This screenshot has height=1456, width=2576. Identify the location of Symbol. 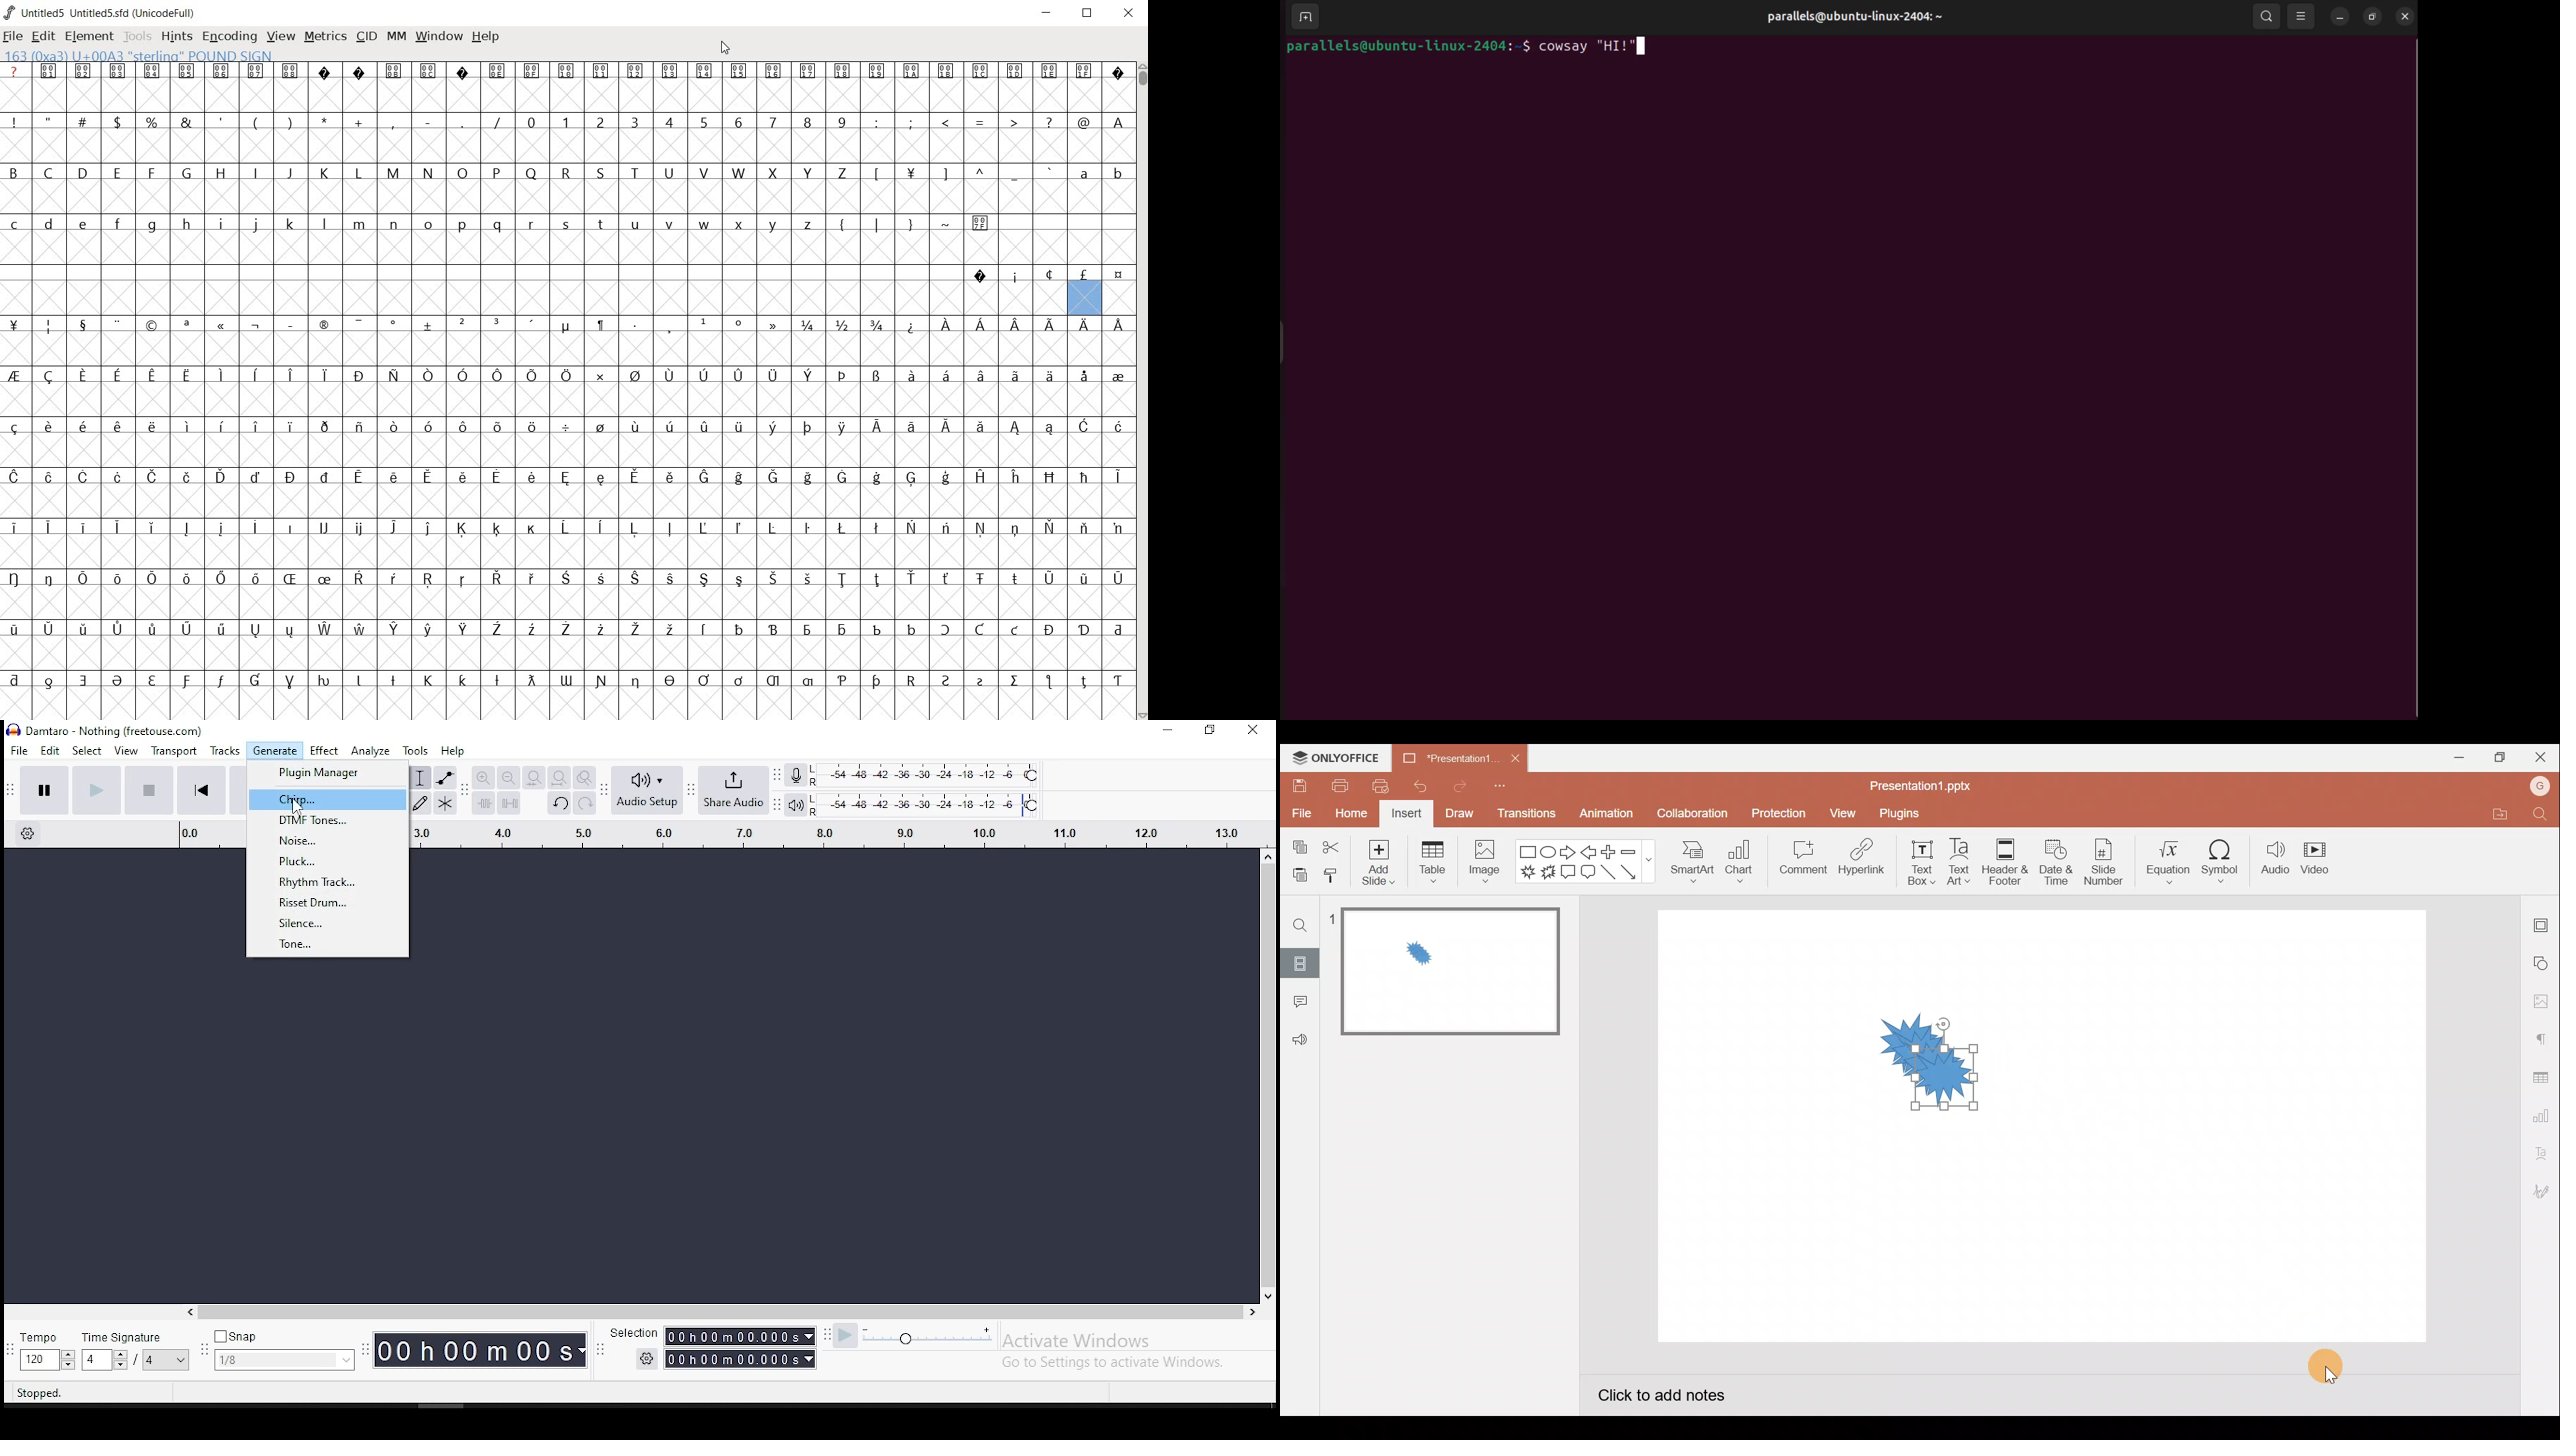
(46, 428).